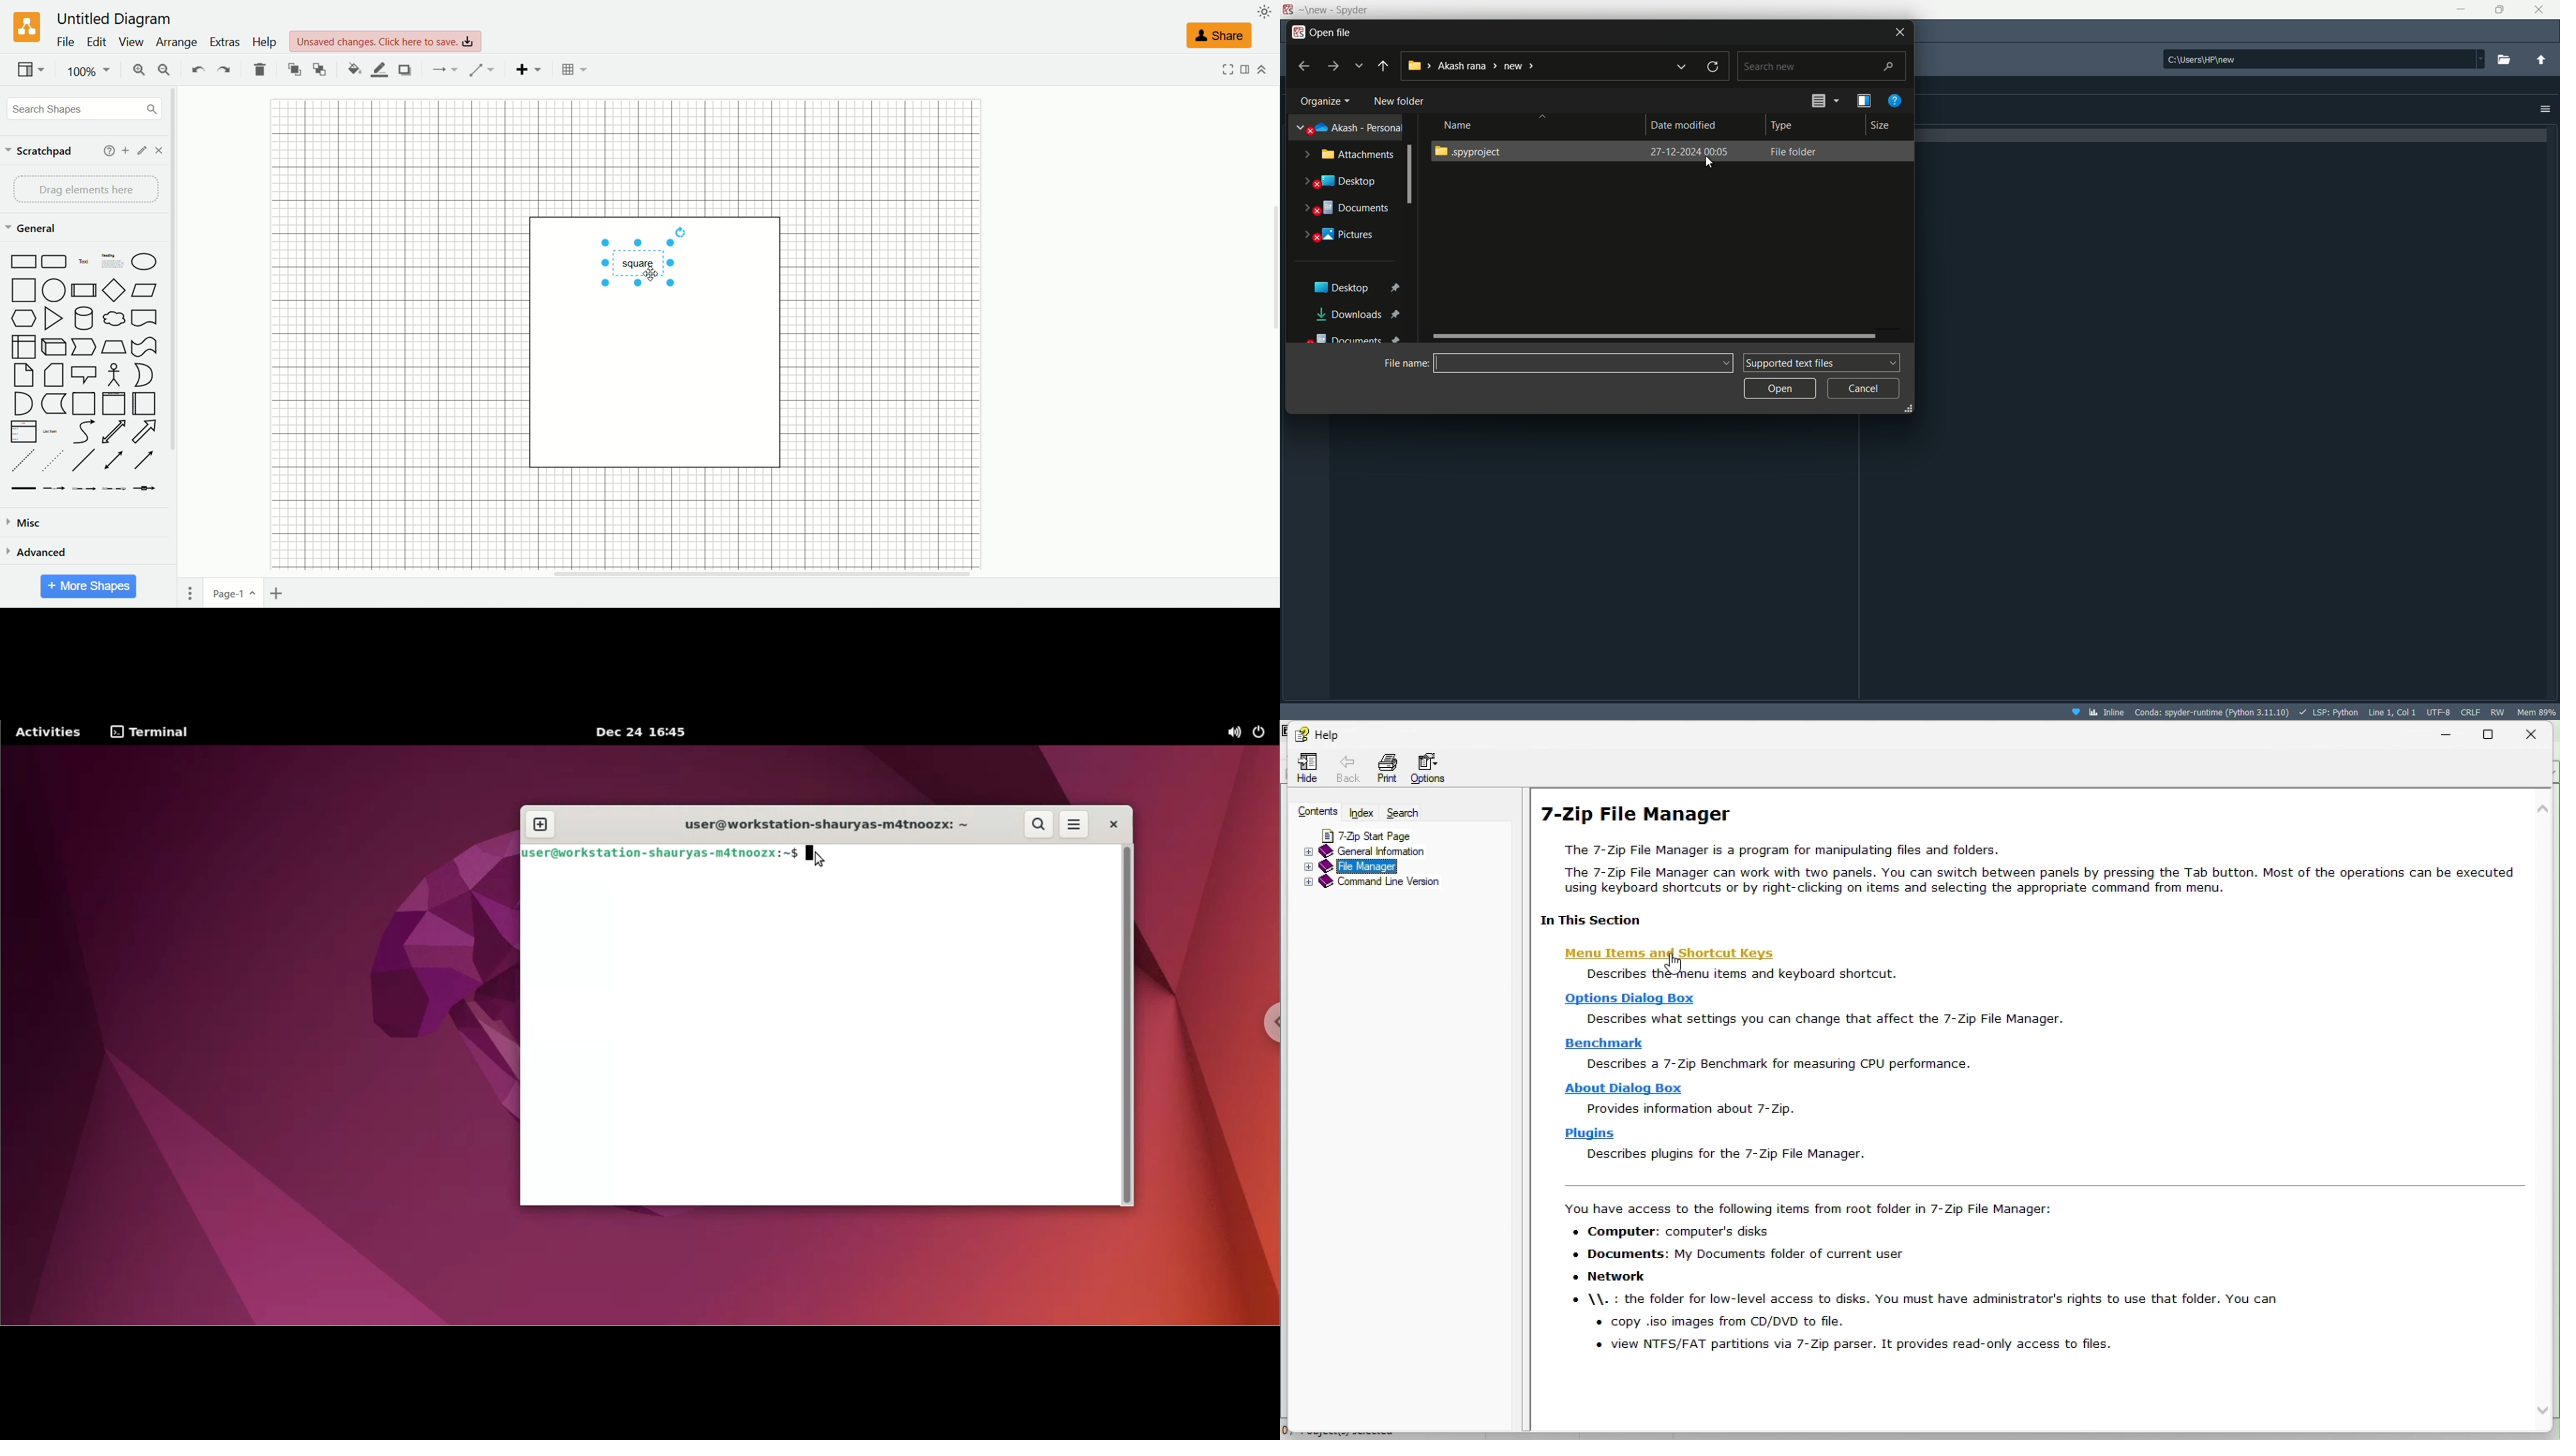  Describe the element at coordinates (1657, 335) in the screenshot. I see `scroll bar` at that location.